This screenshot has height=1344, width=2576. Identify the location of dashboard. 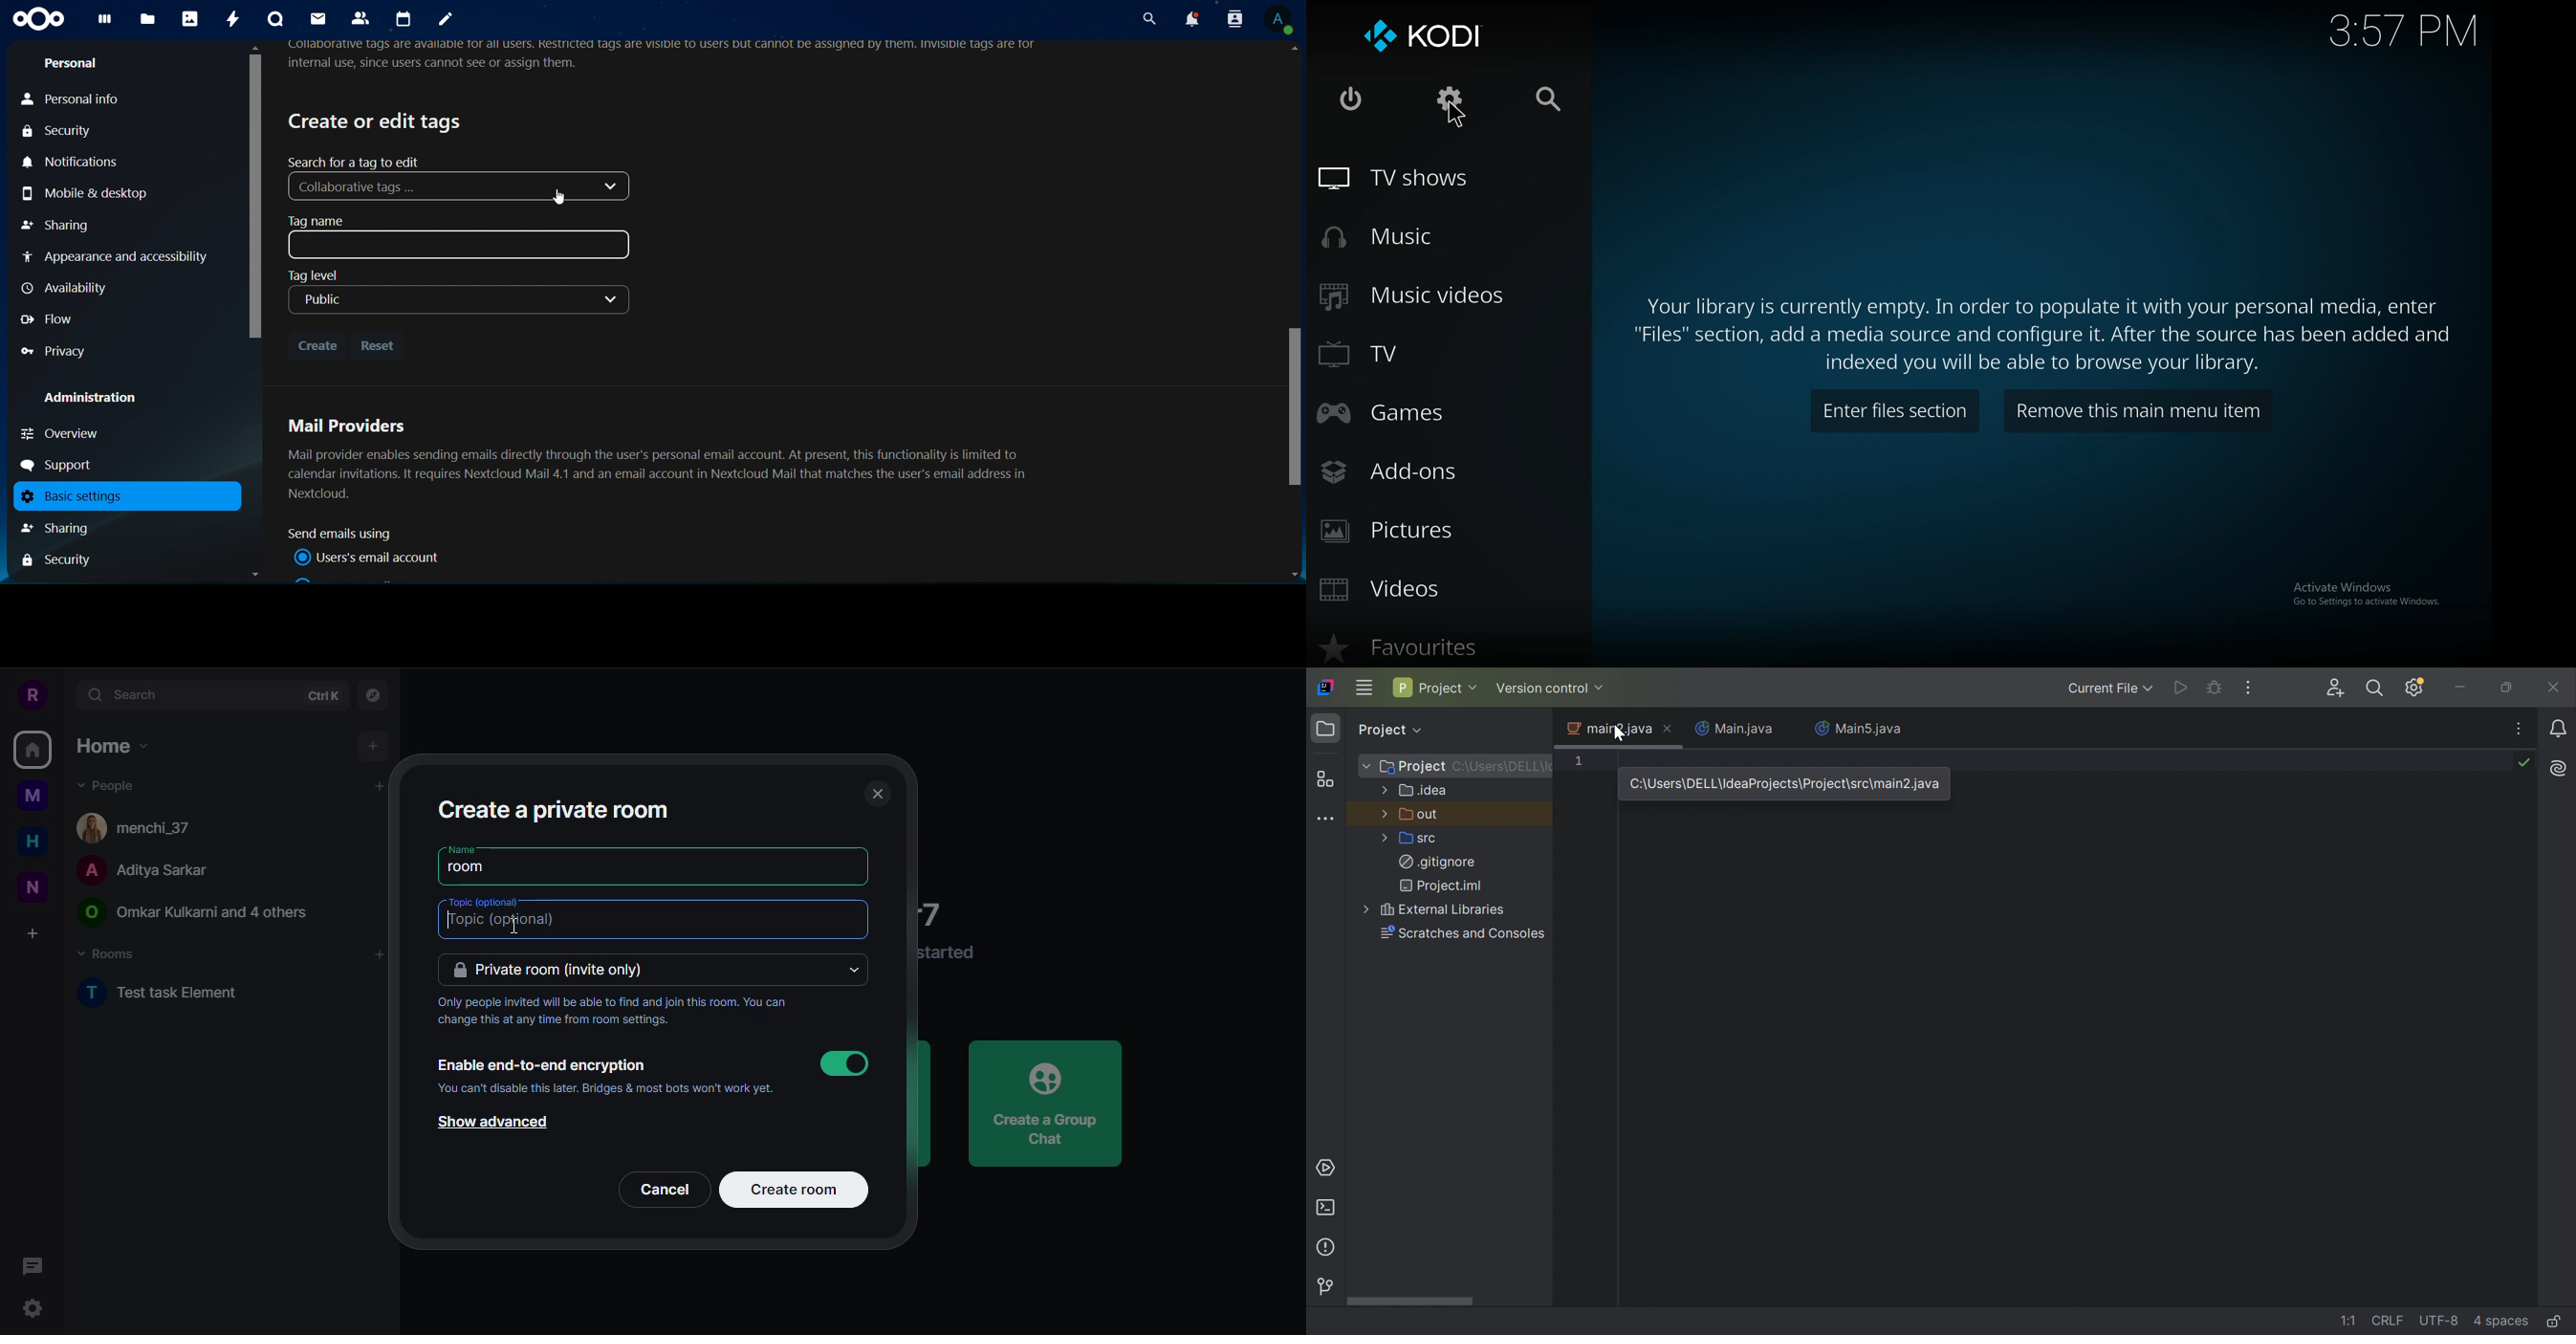
(105, 22).